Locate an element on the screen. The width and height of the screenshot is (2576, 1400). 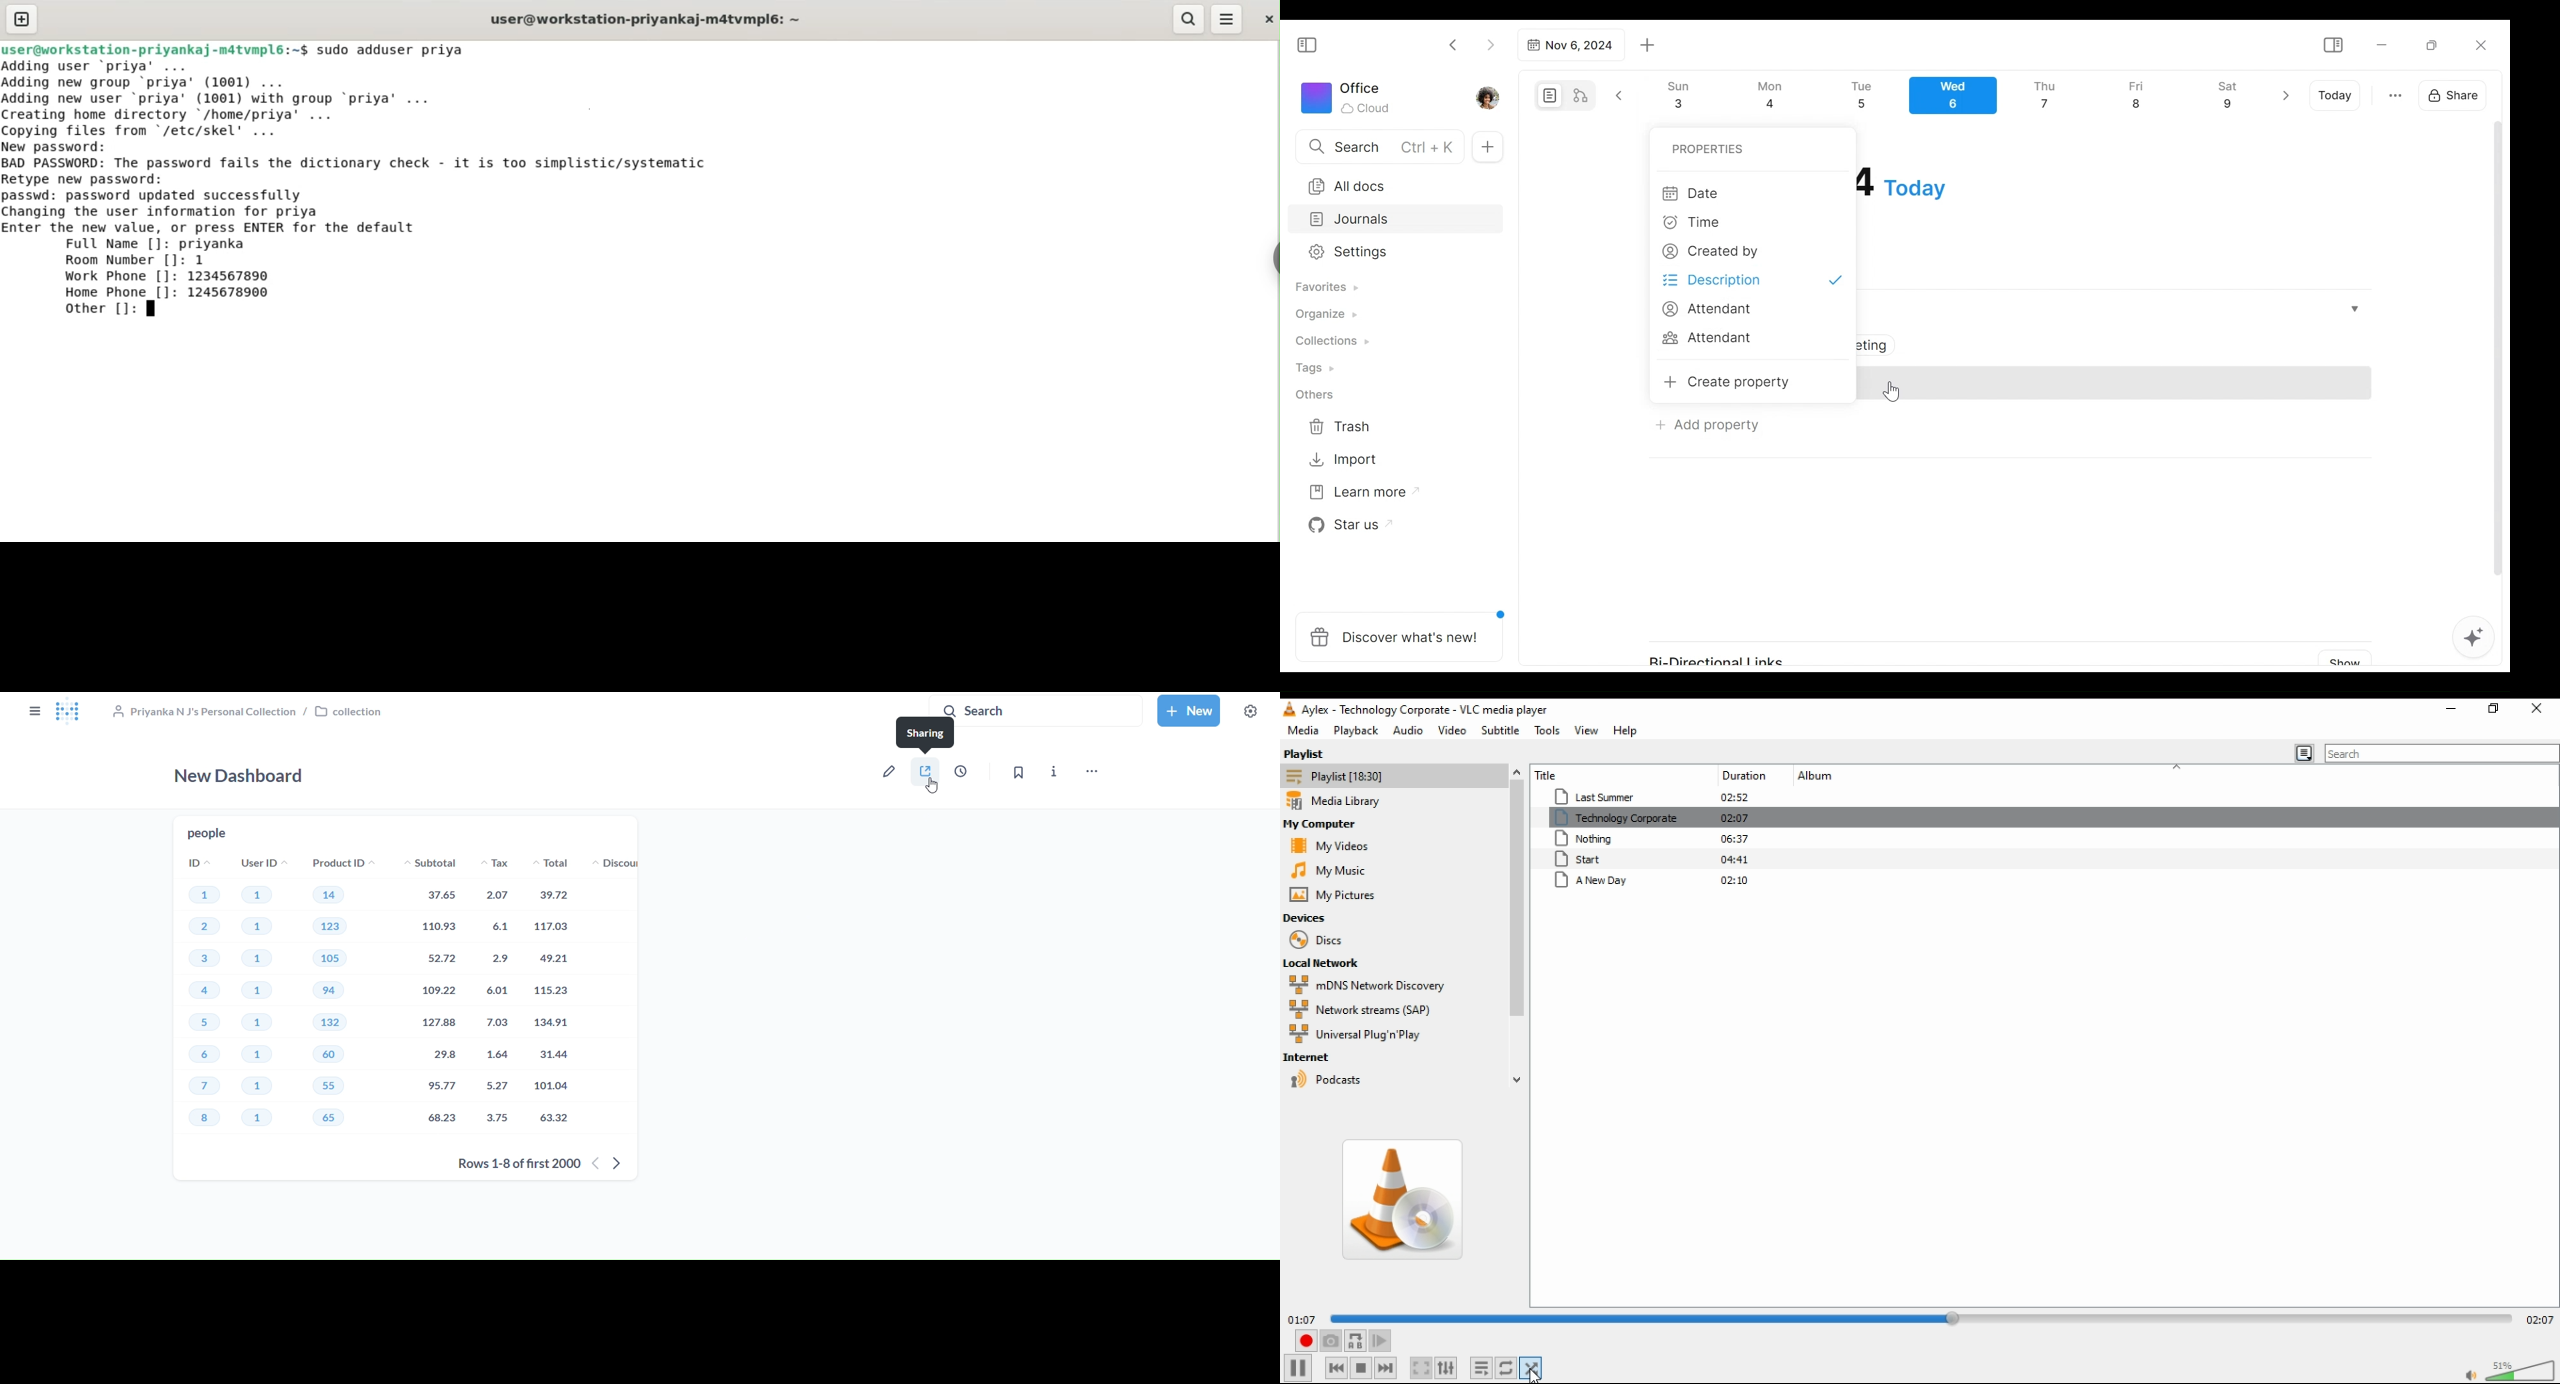
Aylex-technology corporate-VLC media player is located at coordinates (1425, 709).